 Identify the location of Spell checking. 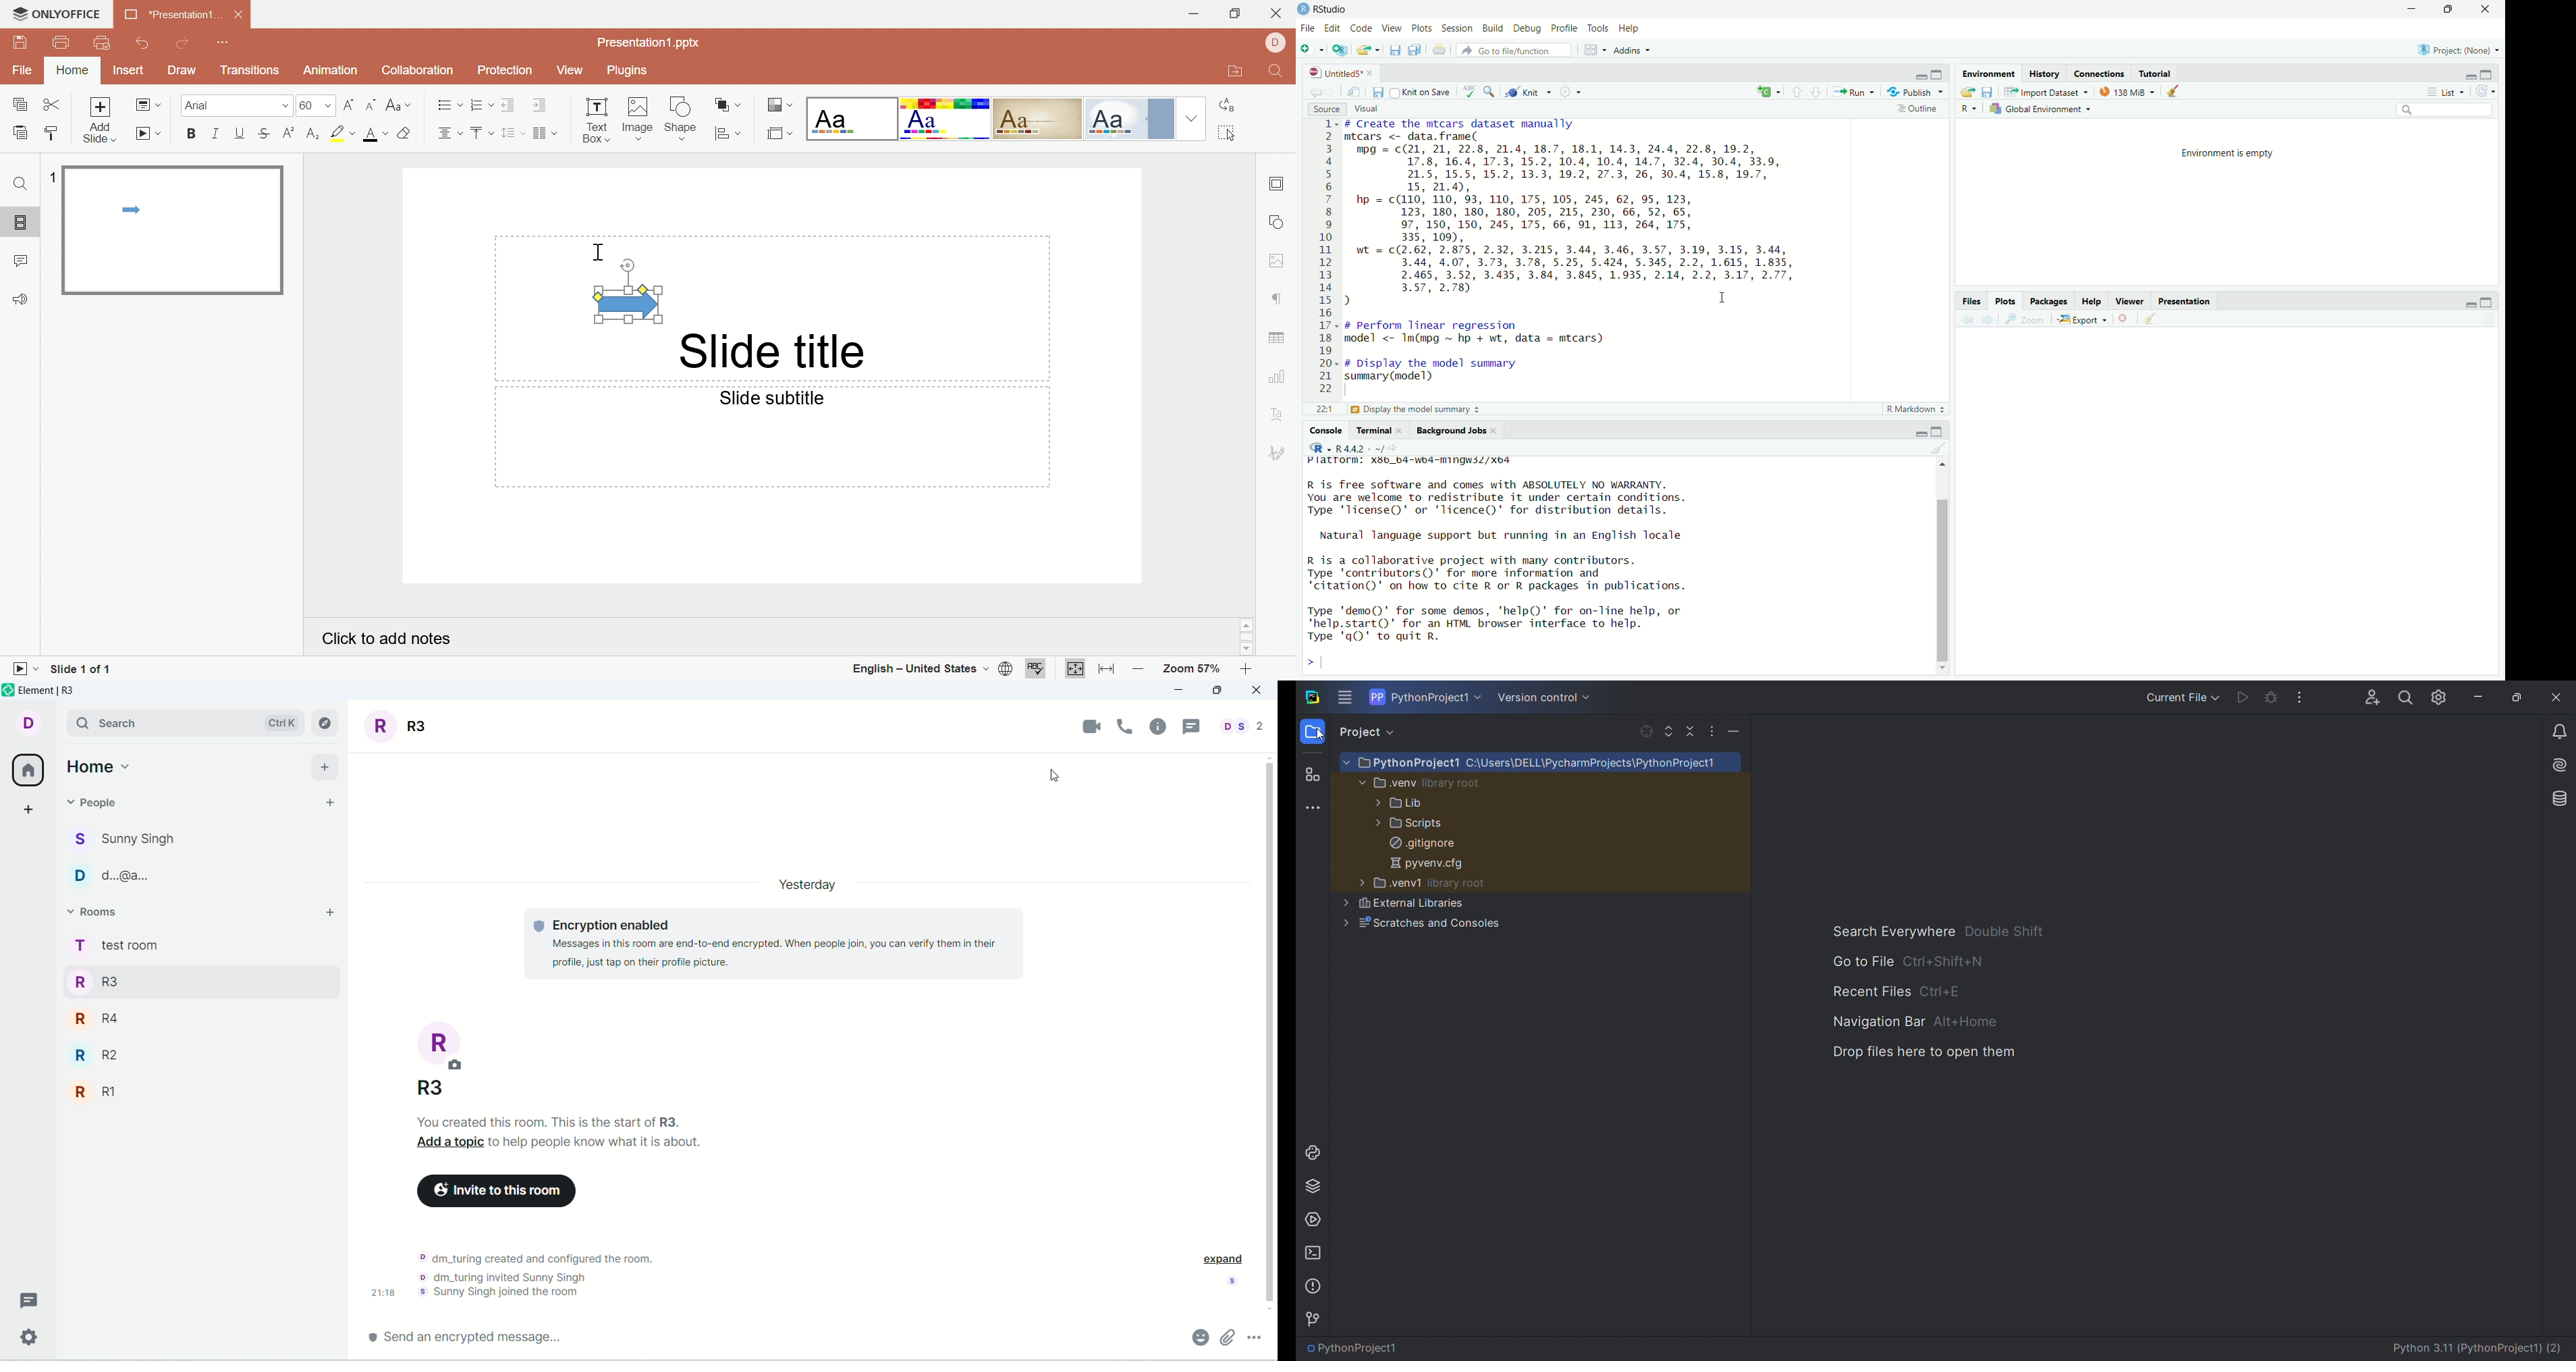
(1033, 668).